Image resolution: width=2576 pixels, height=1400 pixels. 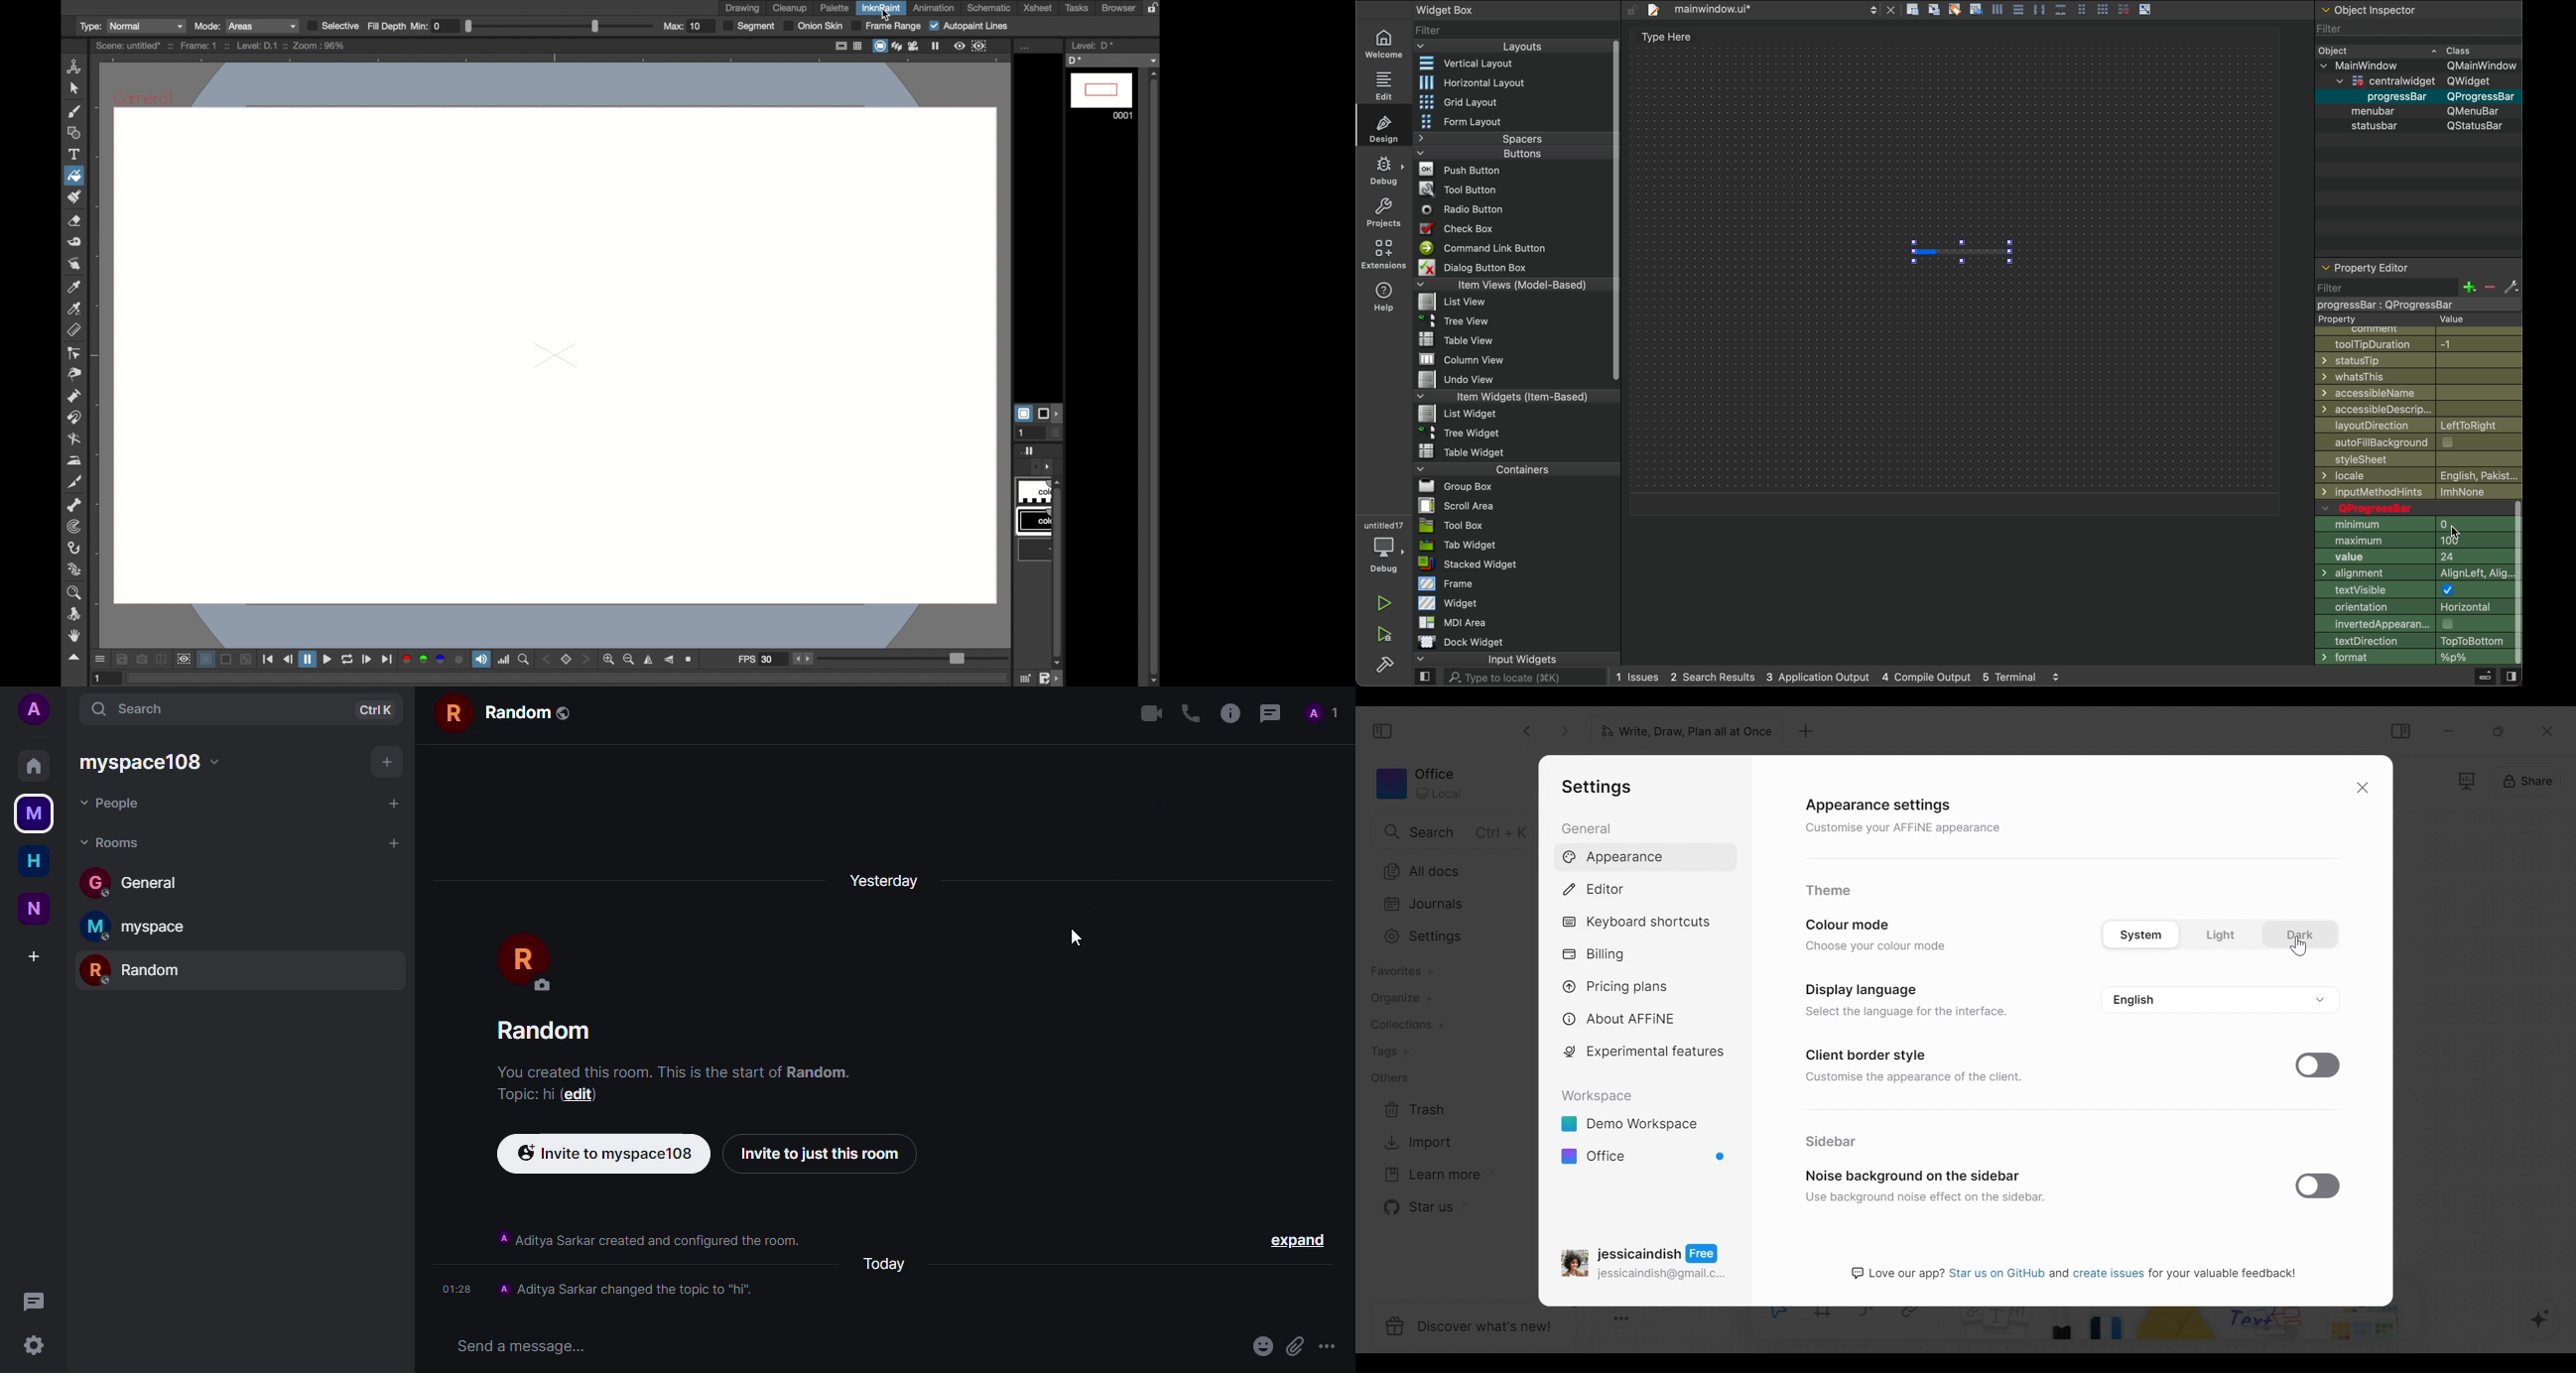 I want to click on pump tool, so click(x=73, y=396).